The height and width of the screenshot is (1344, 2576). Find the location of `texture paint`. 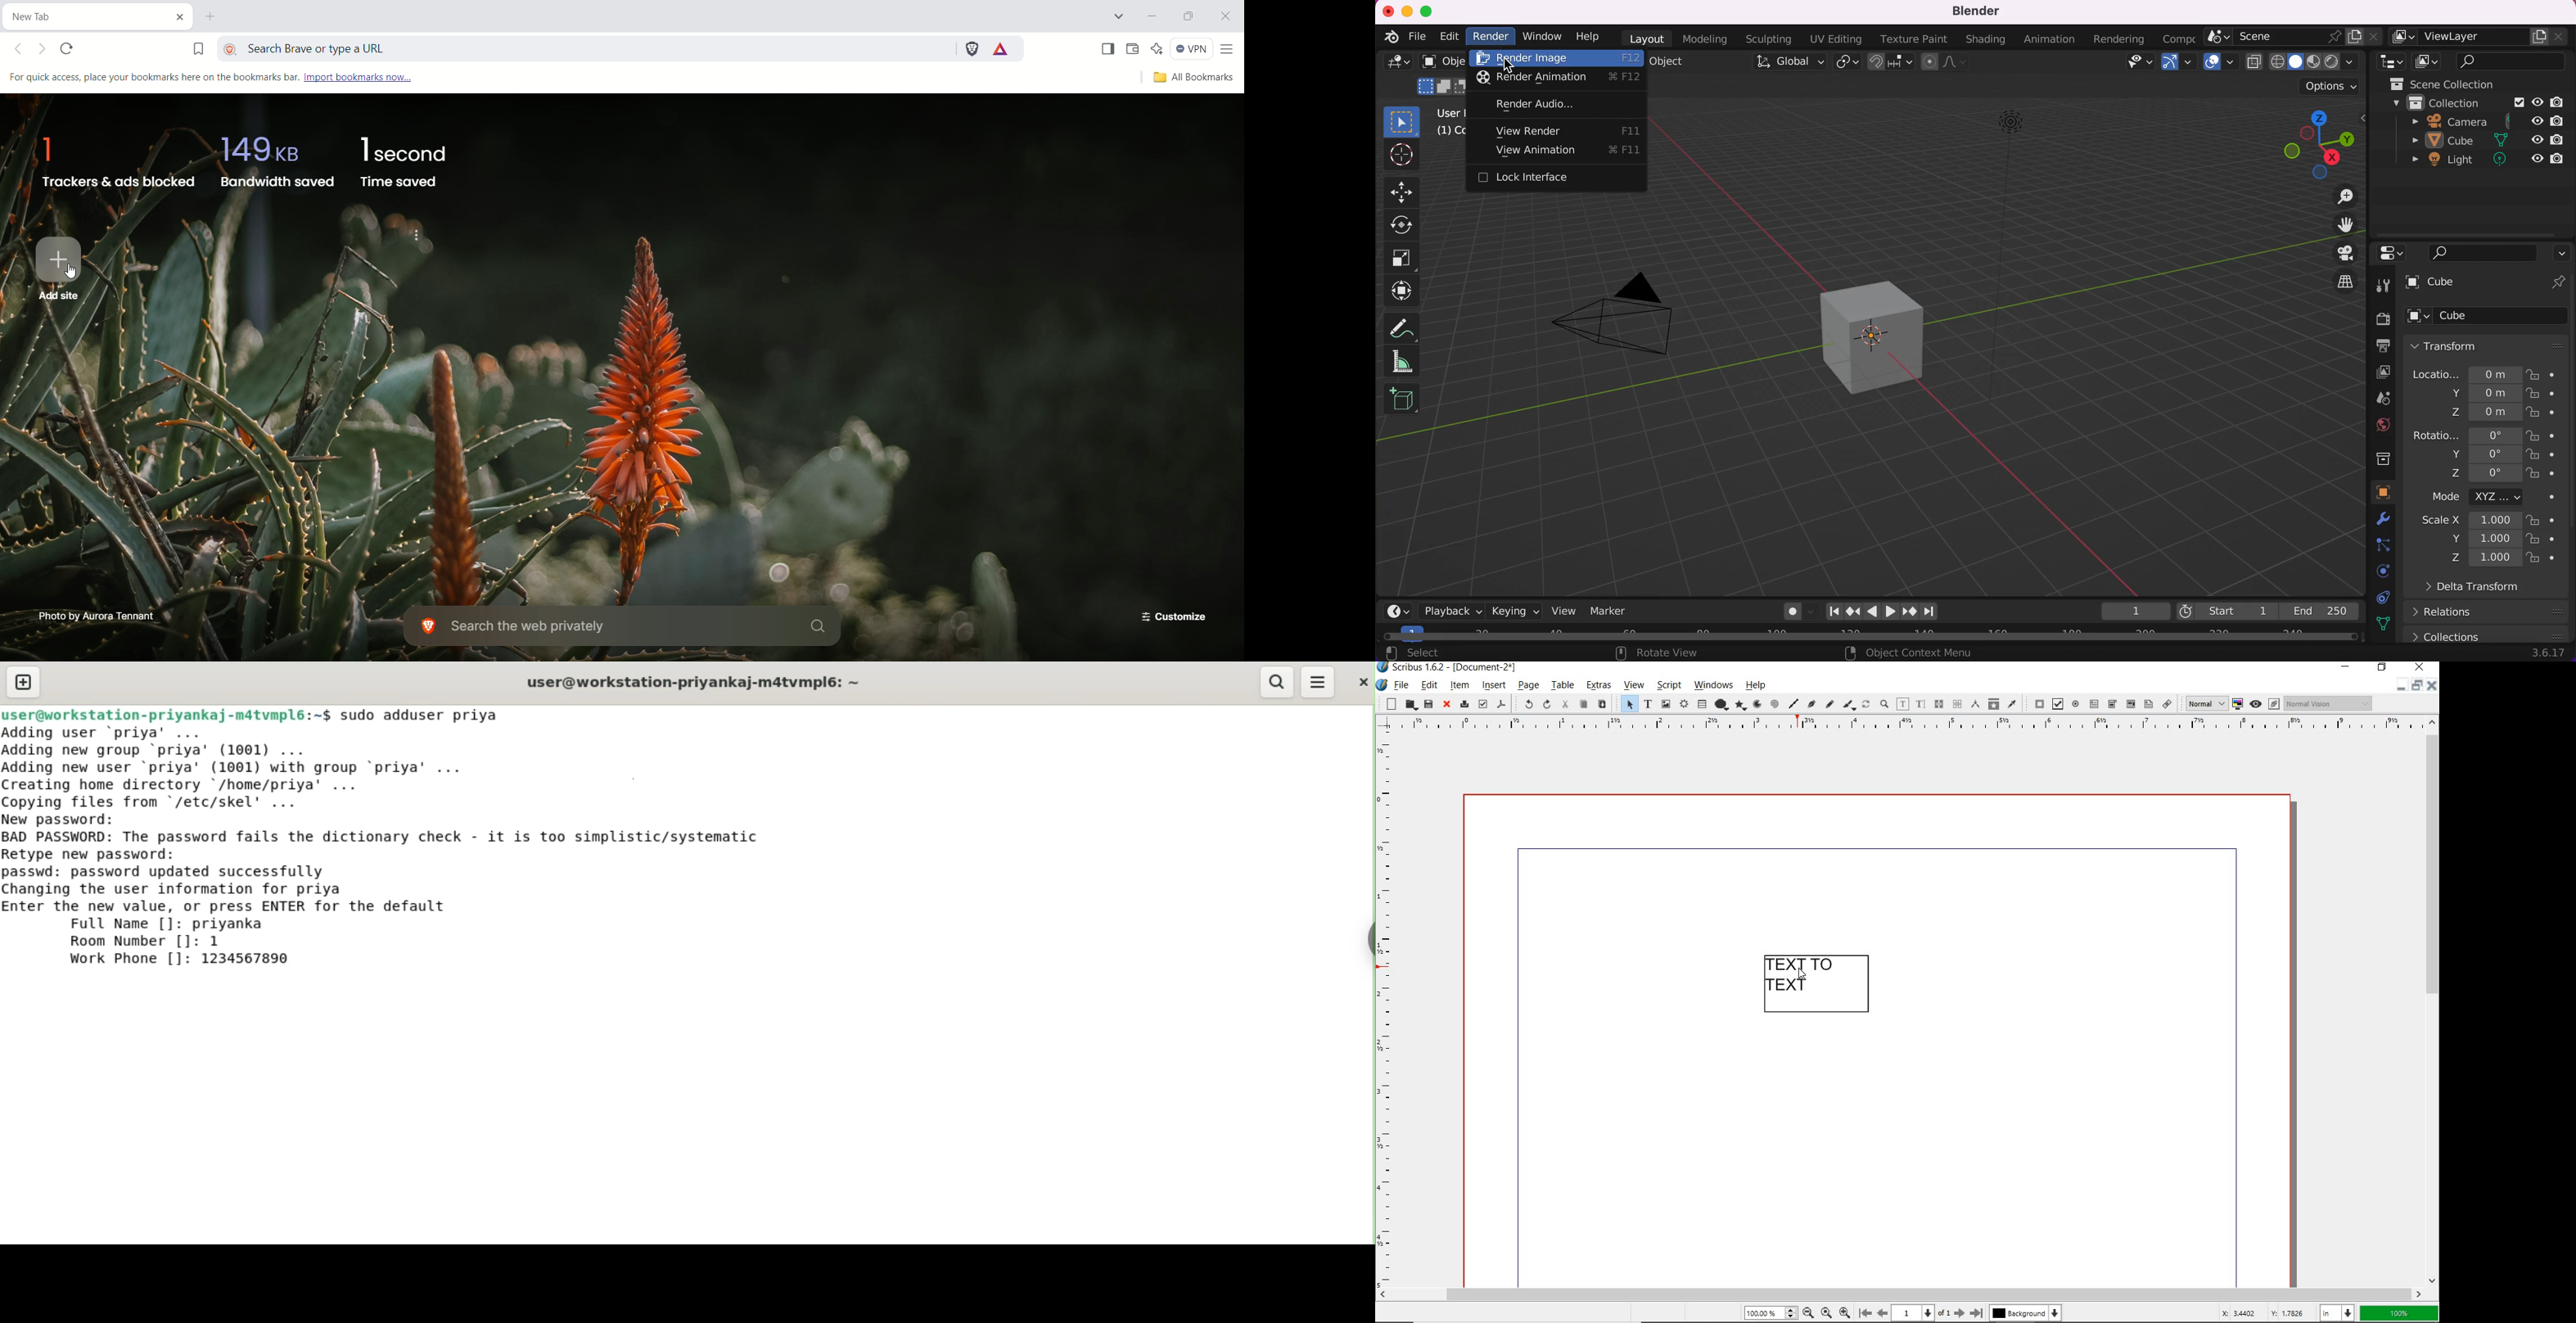

texture paint is located at coordinates (1916, 40).